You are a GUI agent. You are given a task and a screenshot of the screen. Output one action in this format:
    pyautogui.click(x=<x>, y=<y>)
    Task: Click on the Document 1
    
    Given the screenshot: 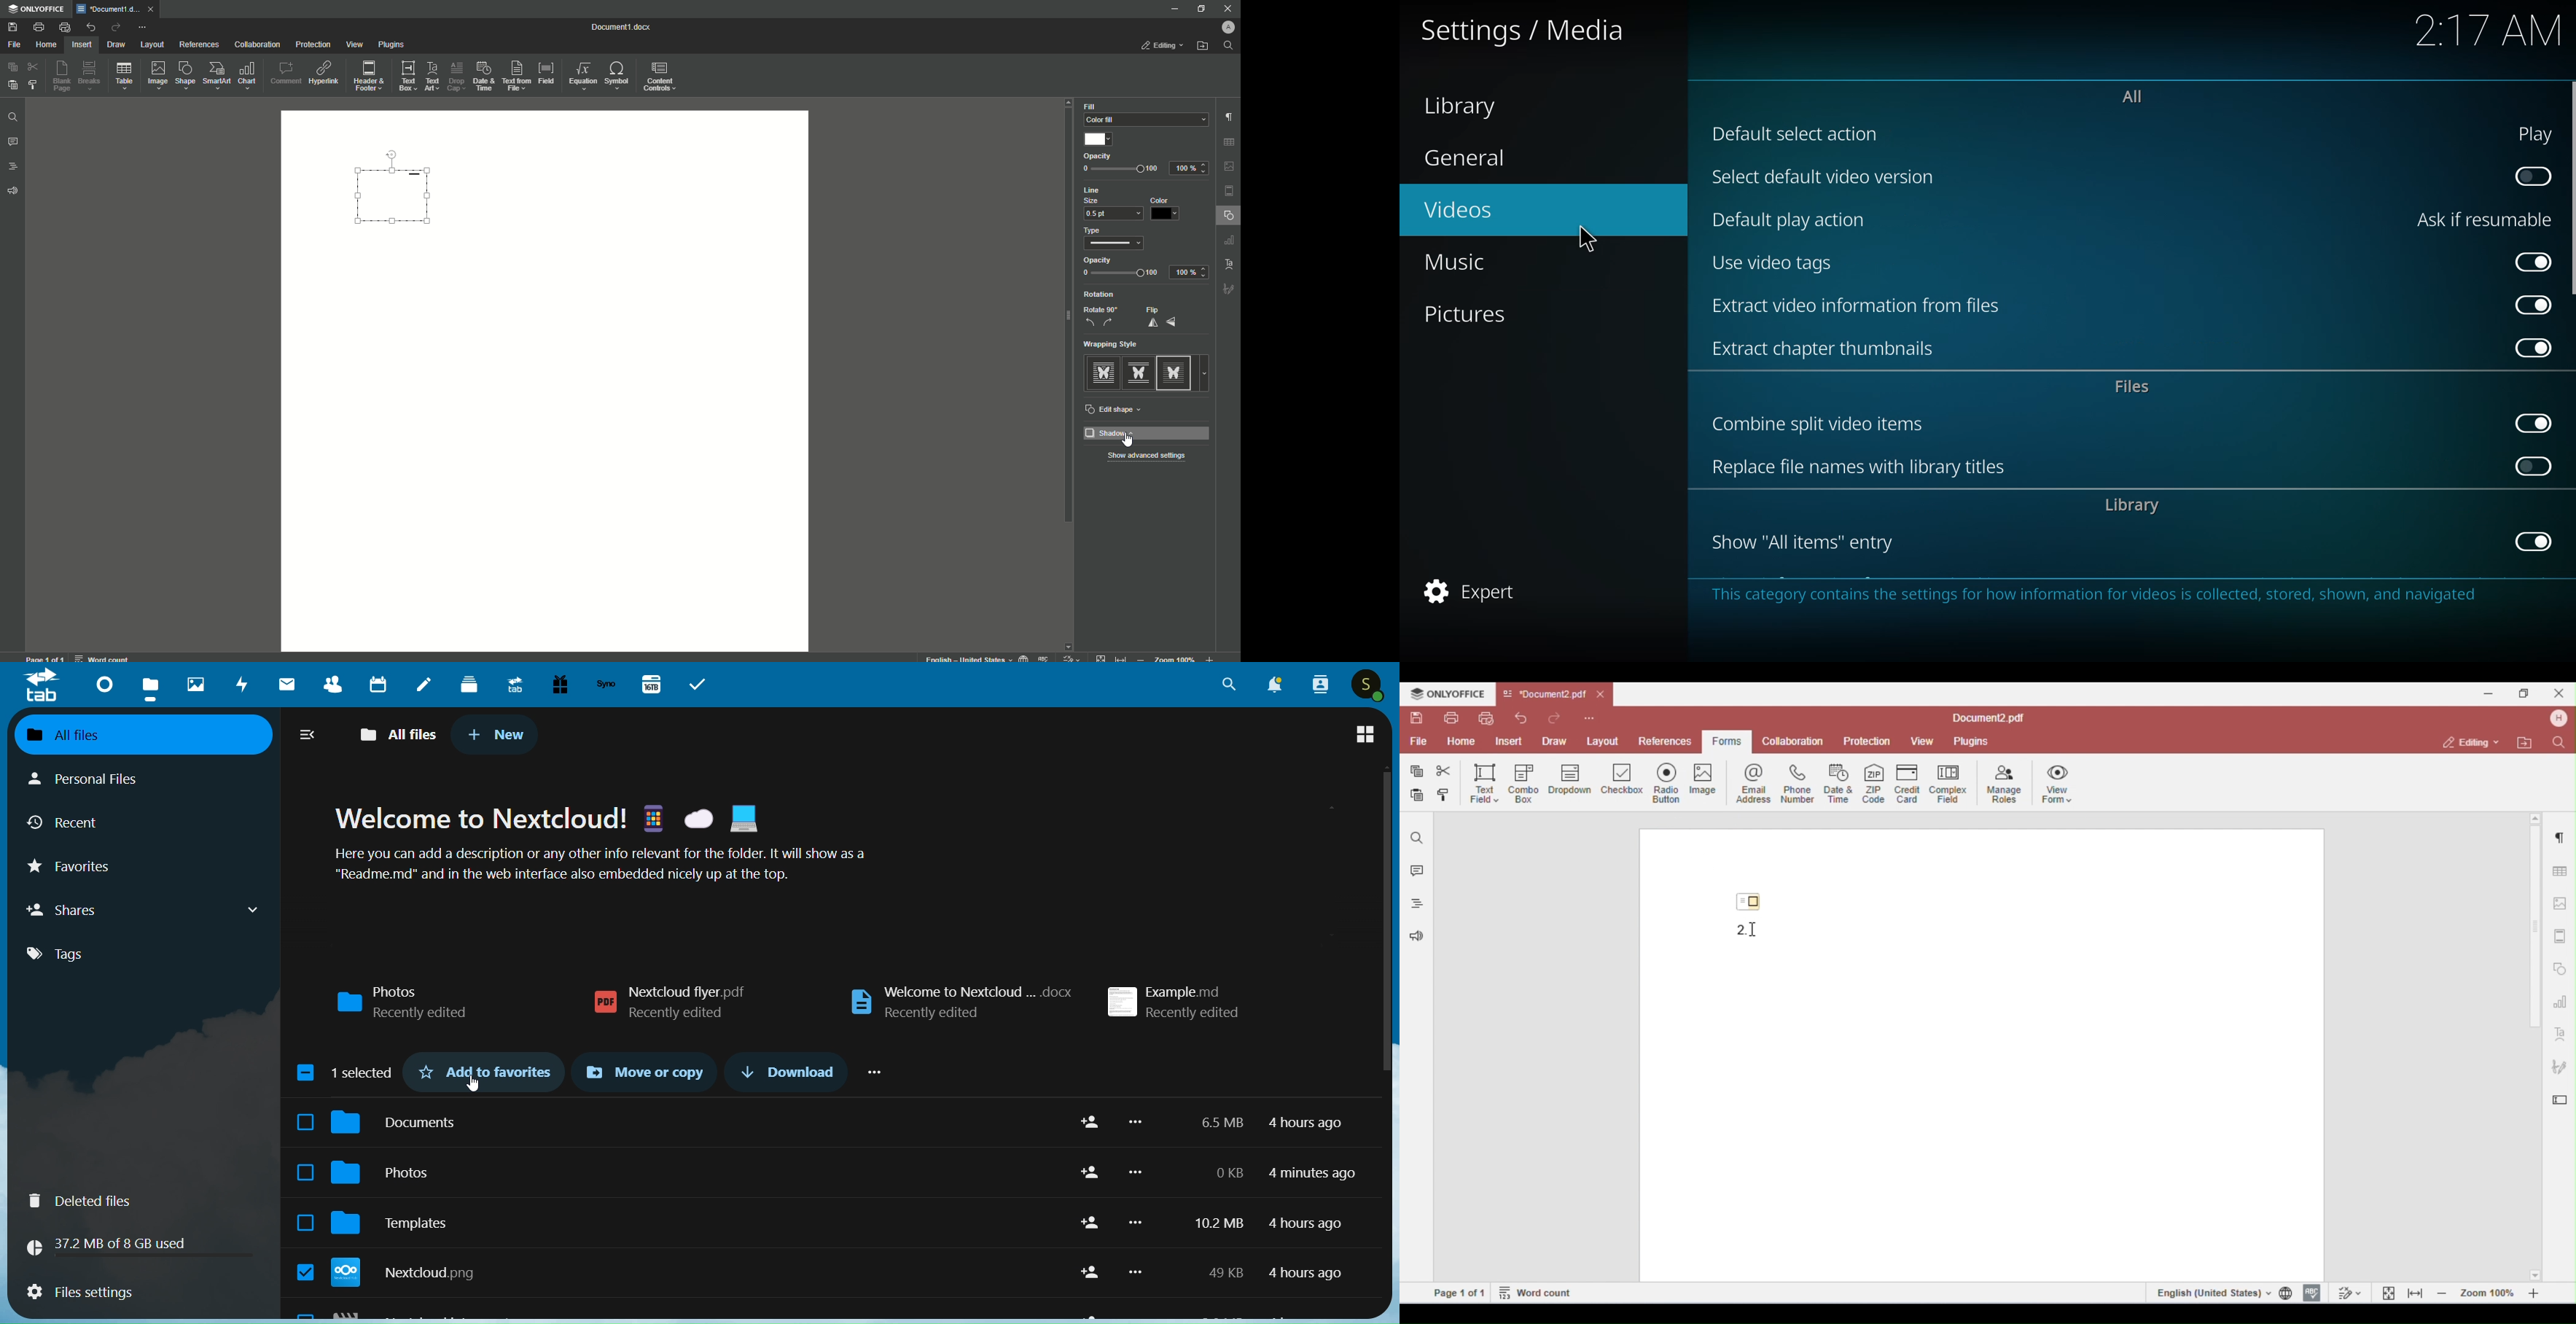 What is the action you would take?
    pyautogui.click(x=629, y=28)
    